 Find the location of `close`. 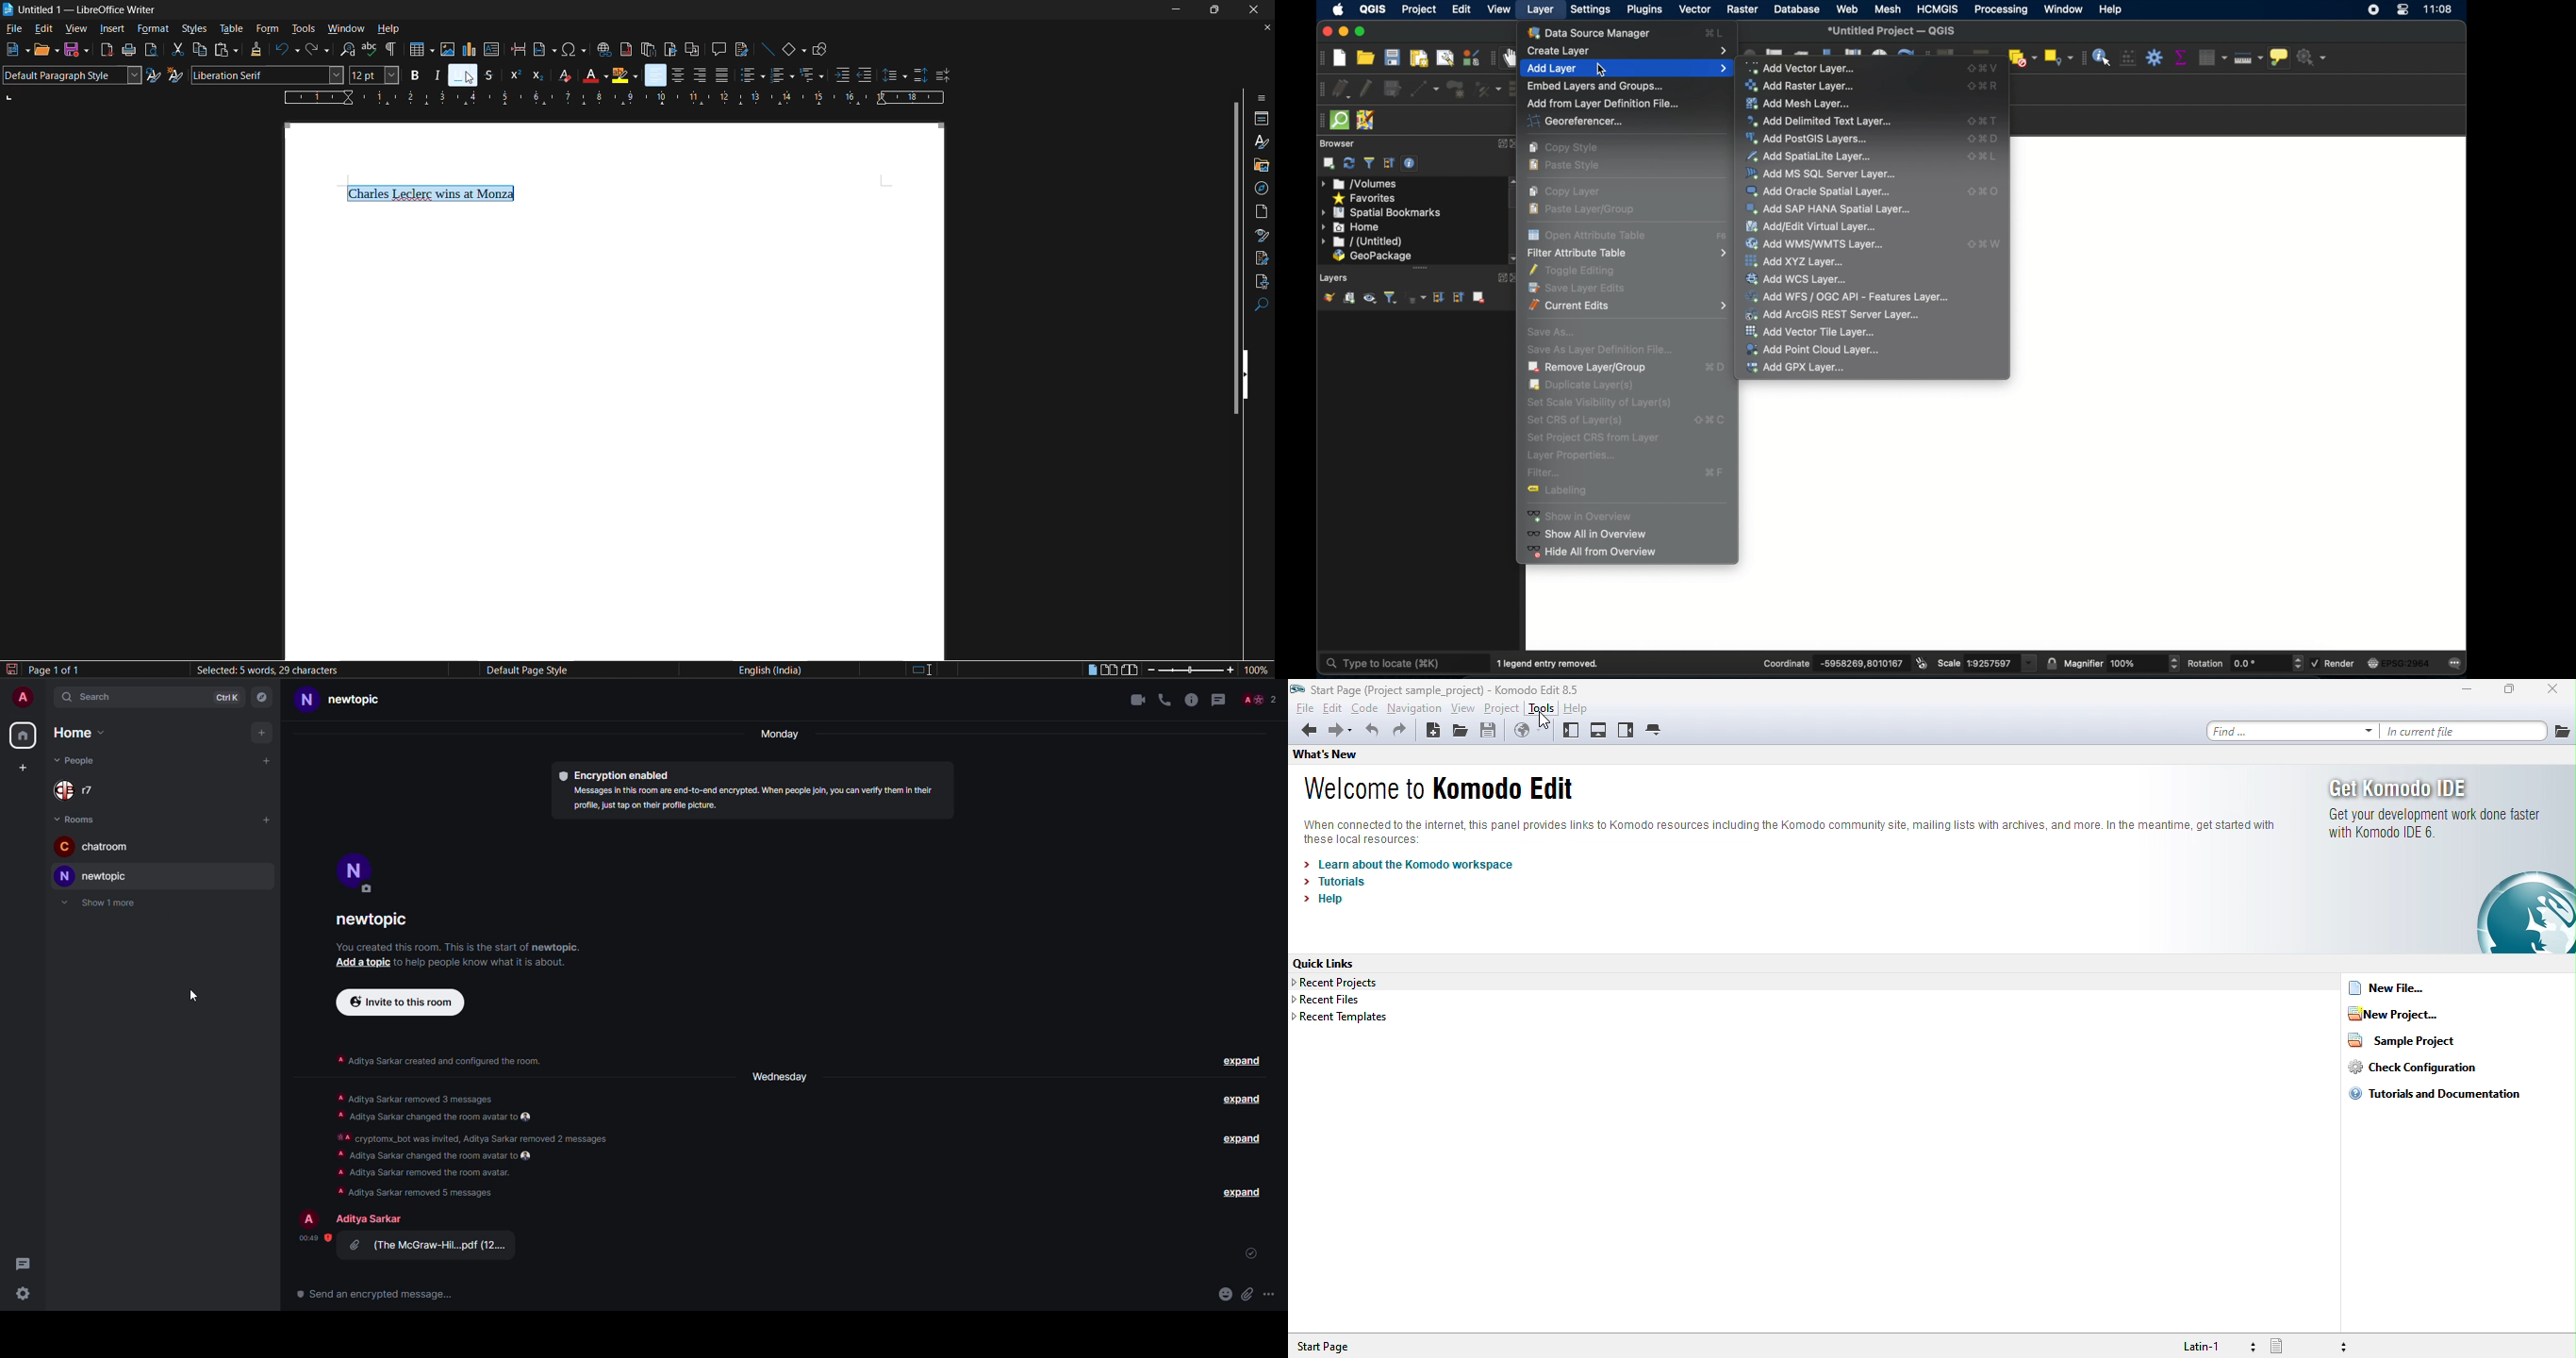

close is located at coordinates (1255, 10).